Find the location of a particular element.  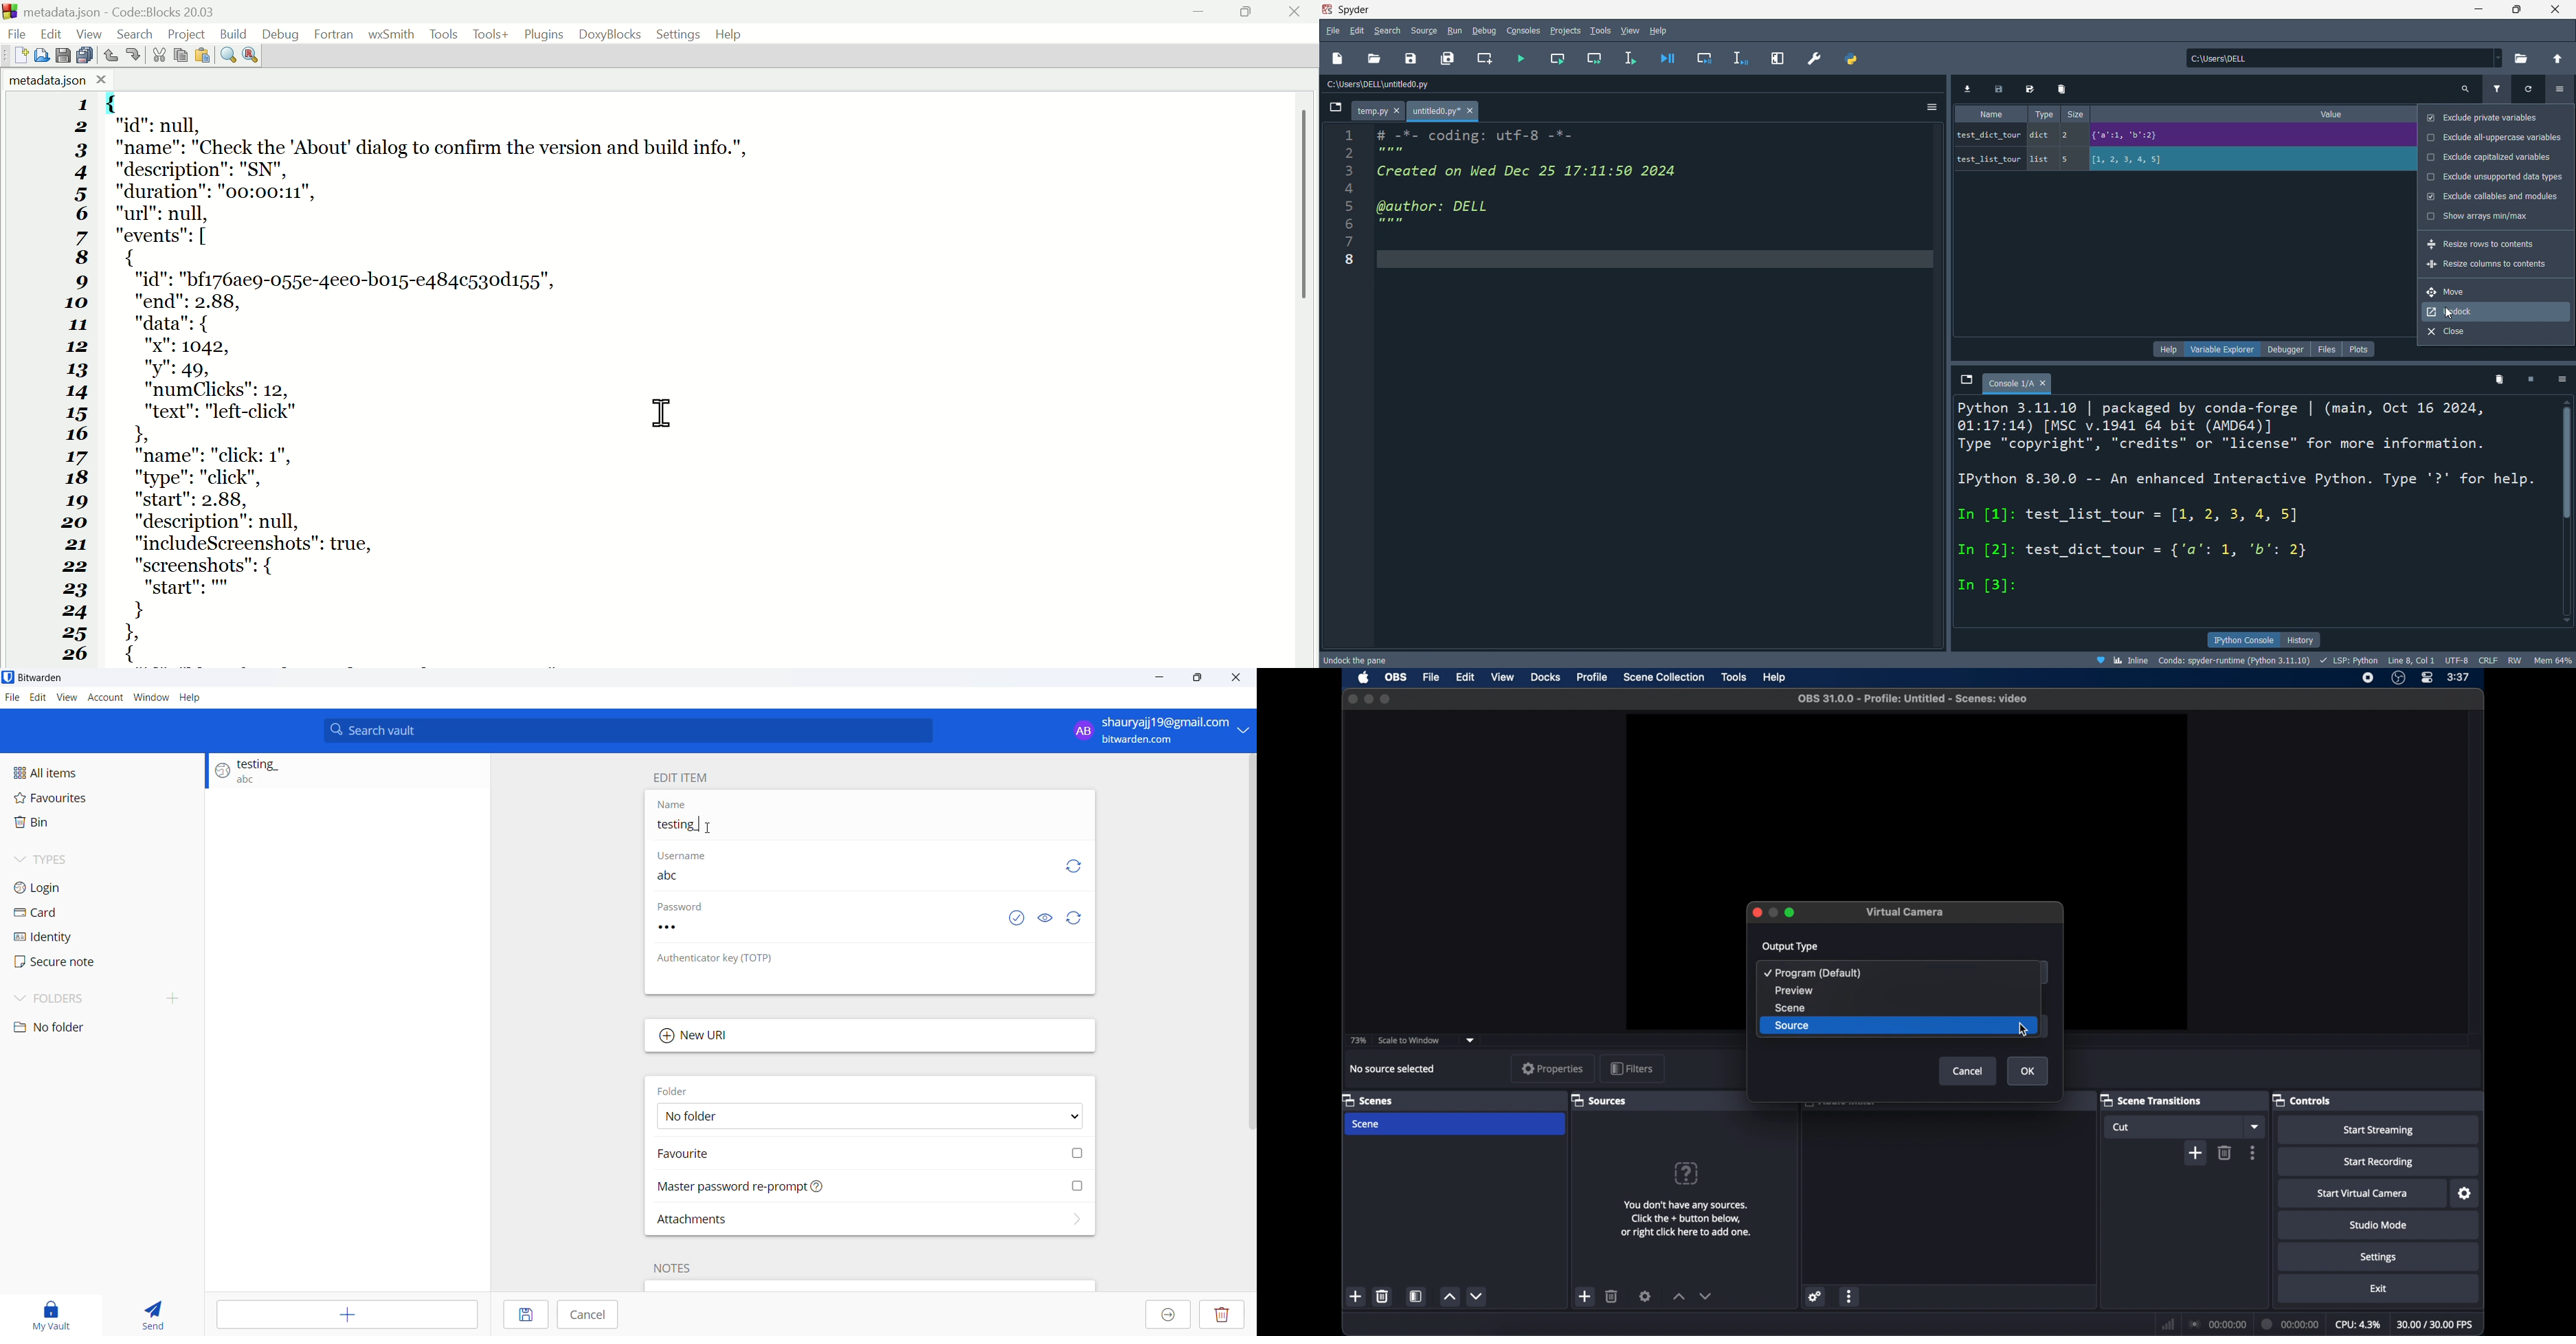

expand pane is located at coordinates (1778, 58).